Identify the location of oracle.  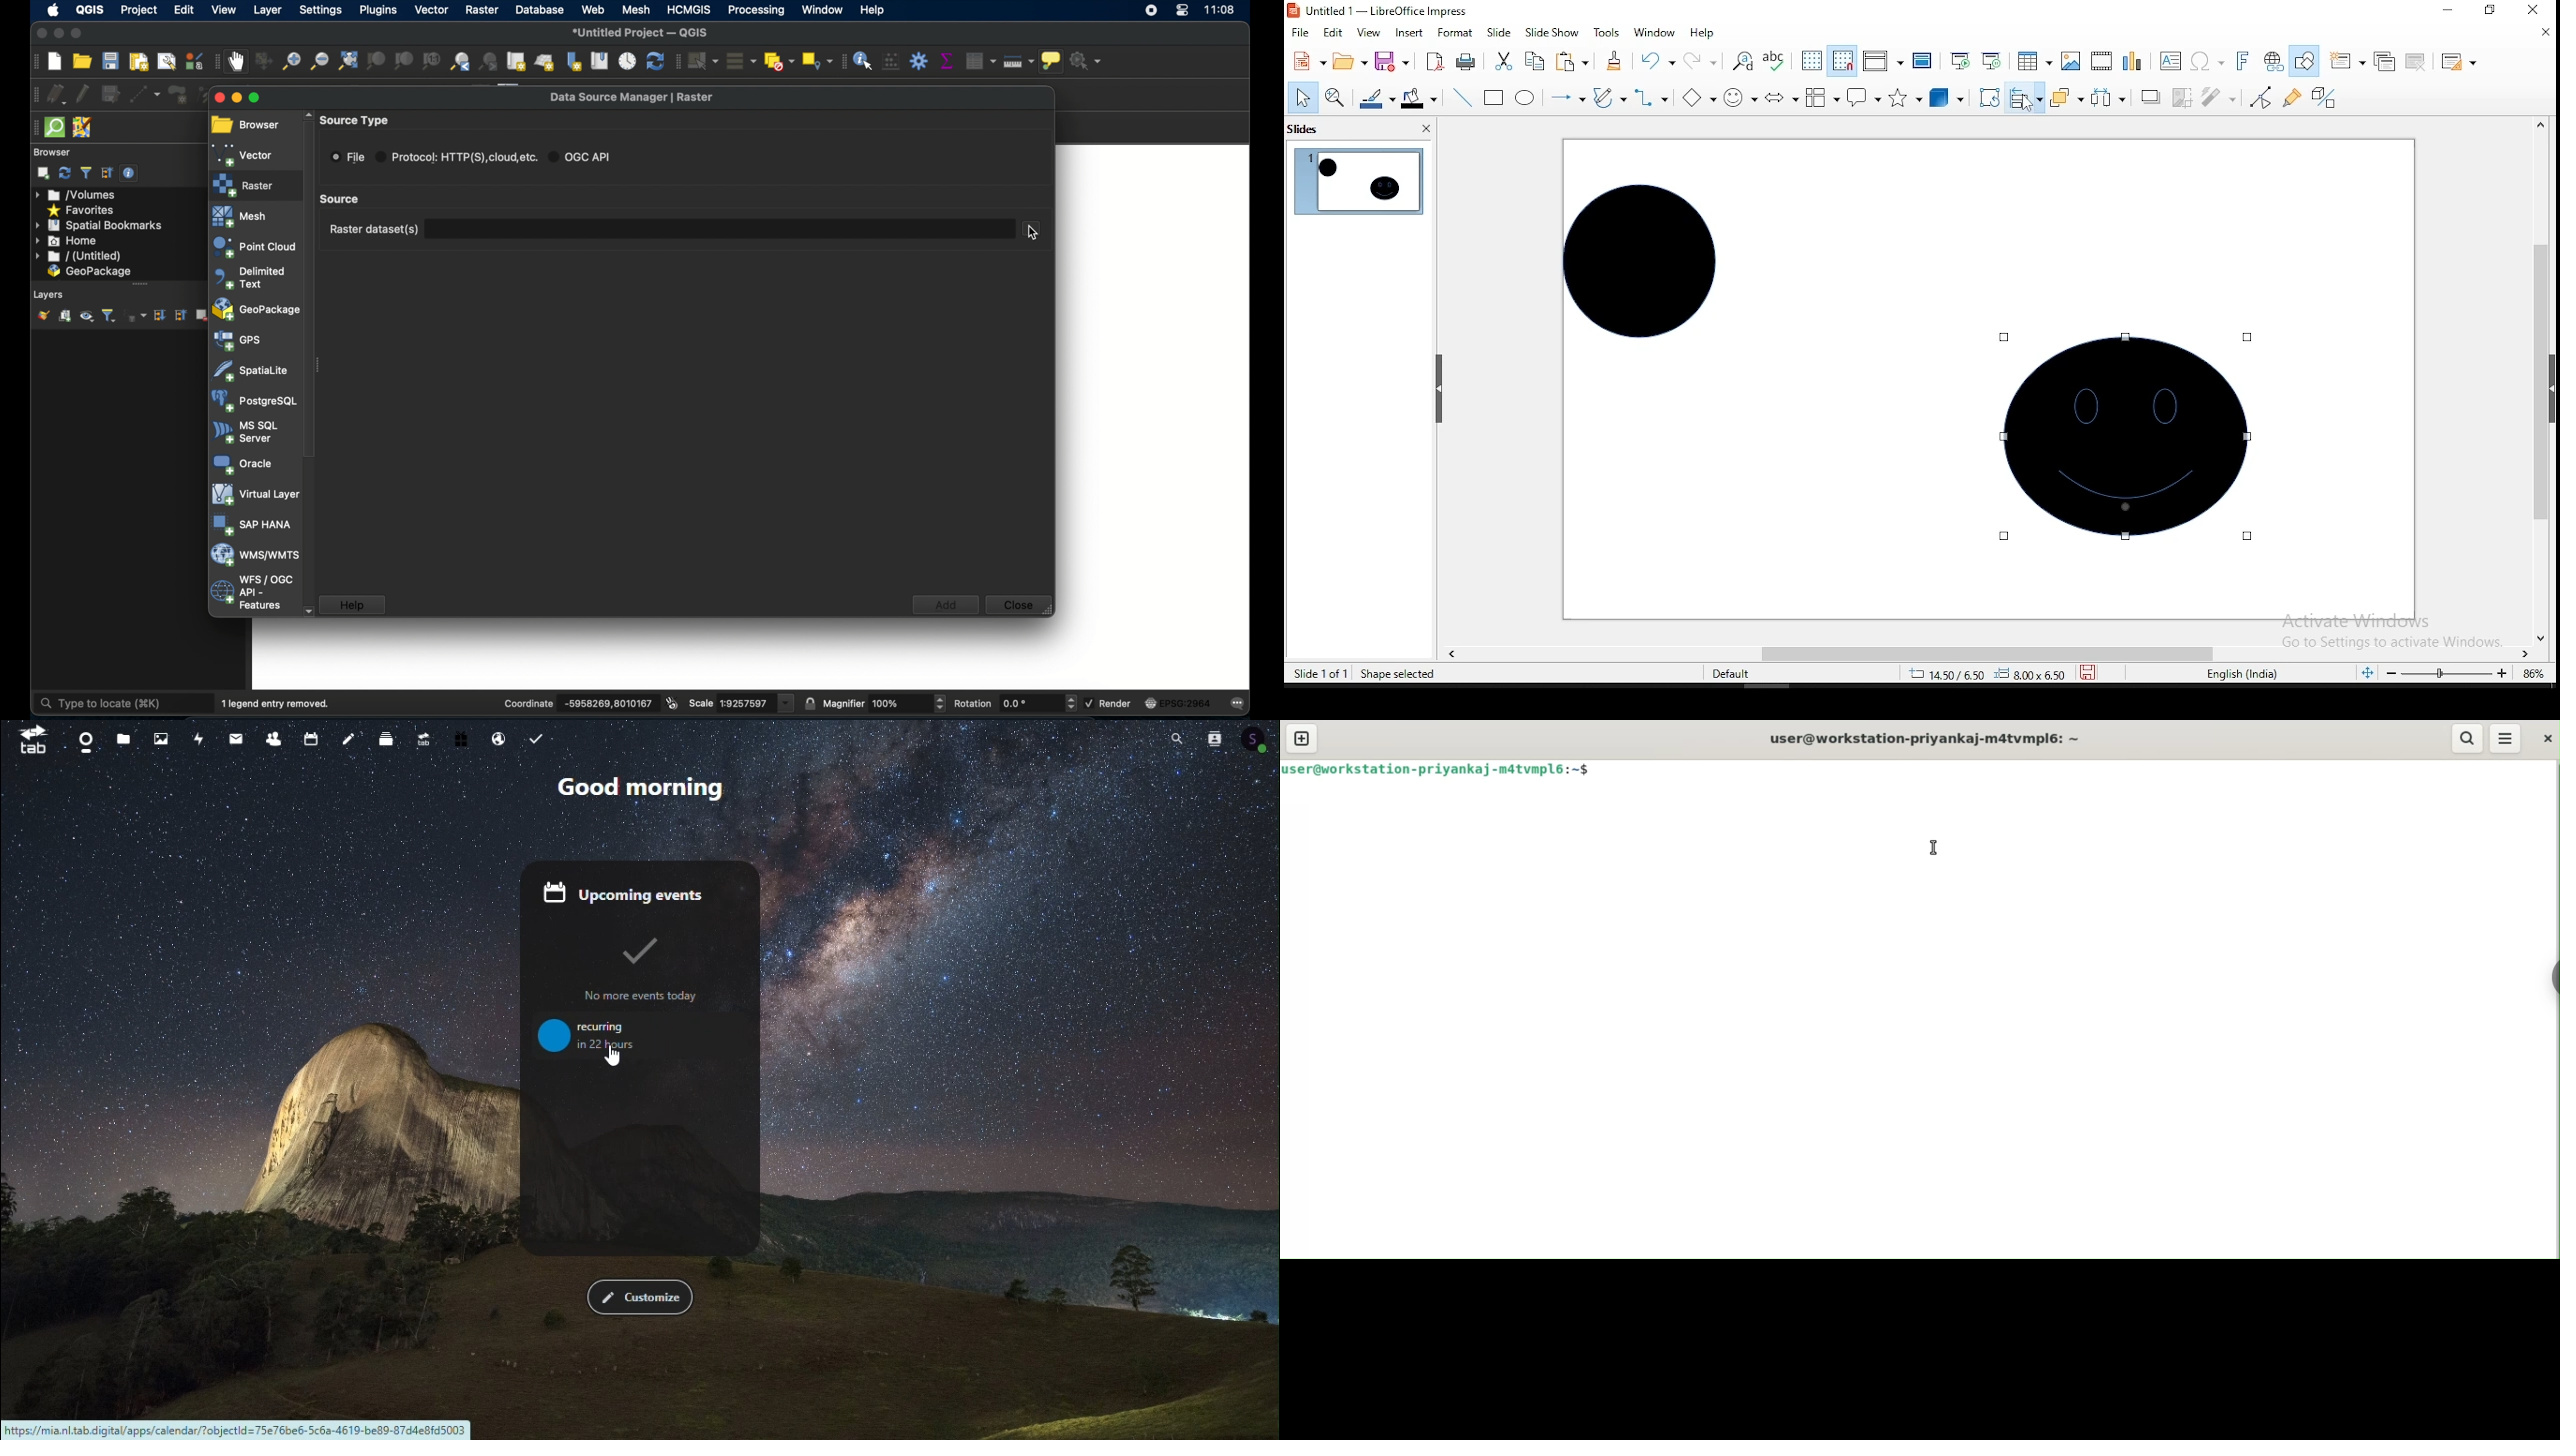
(246, 463).